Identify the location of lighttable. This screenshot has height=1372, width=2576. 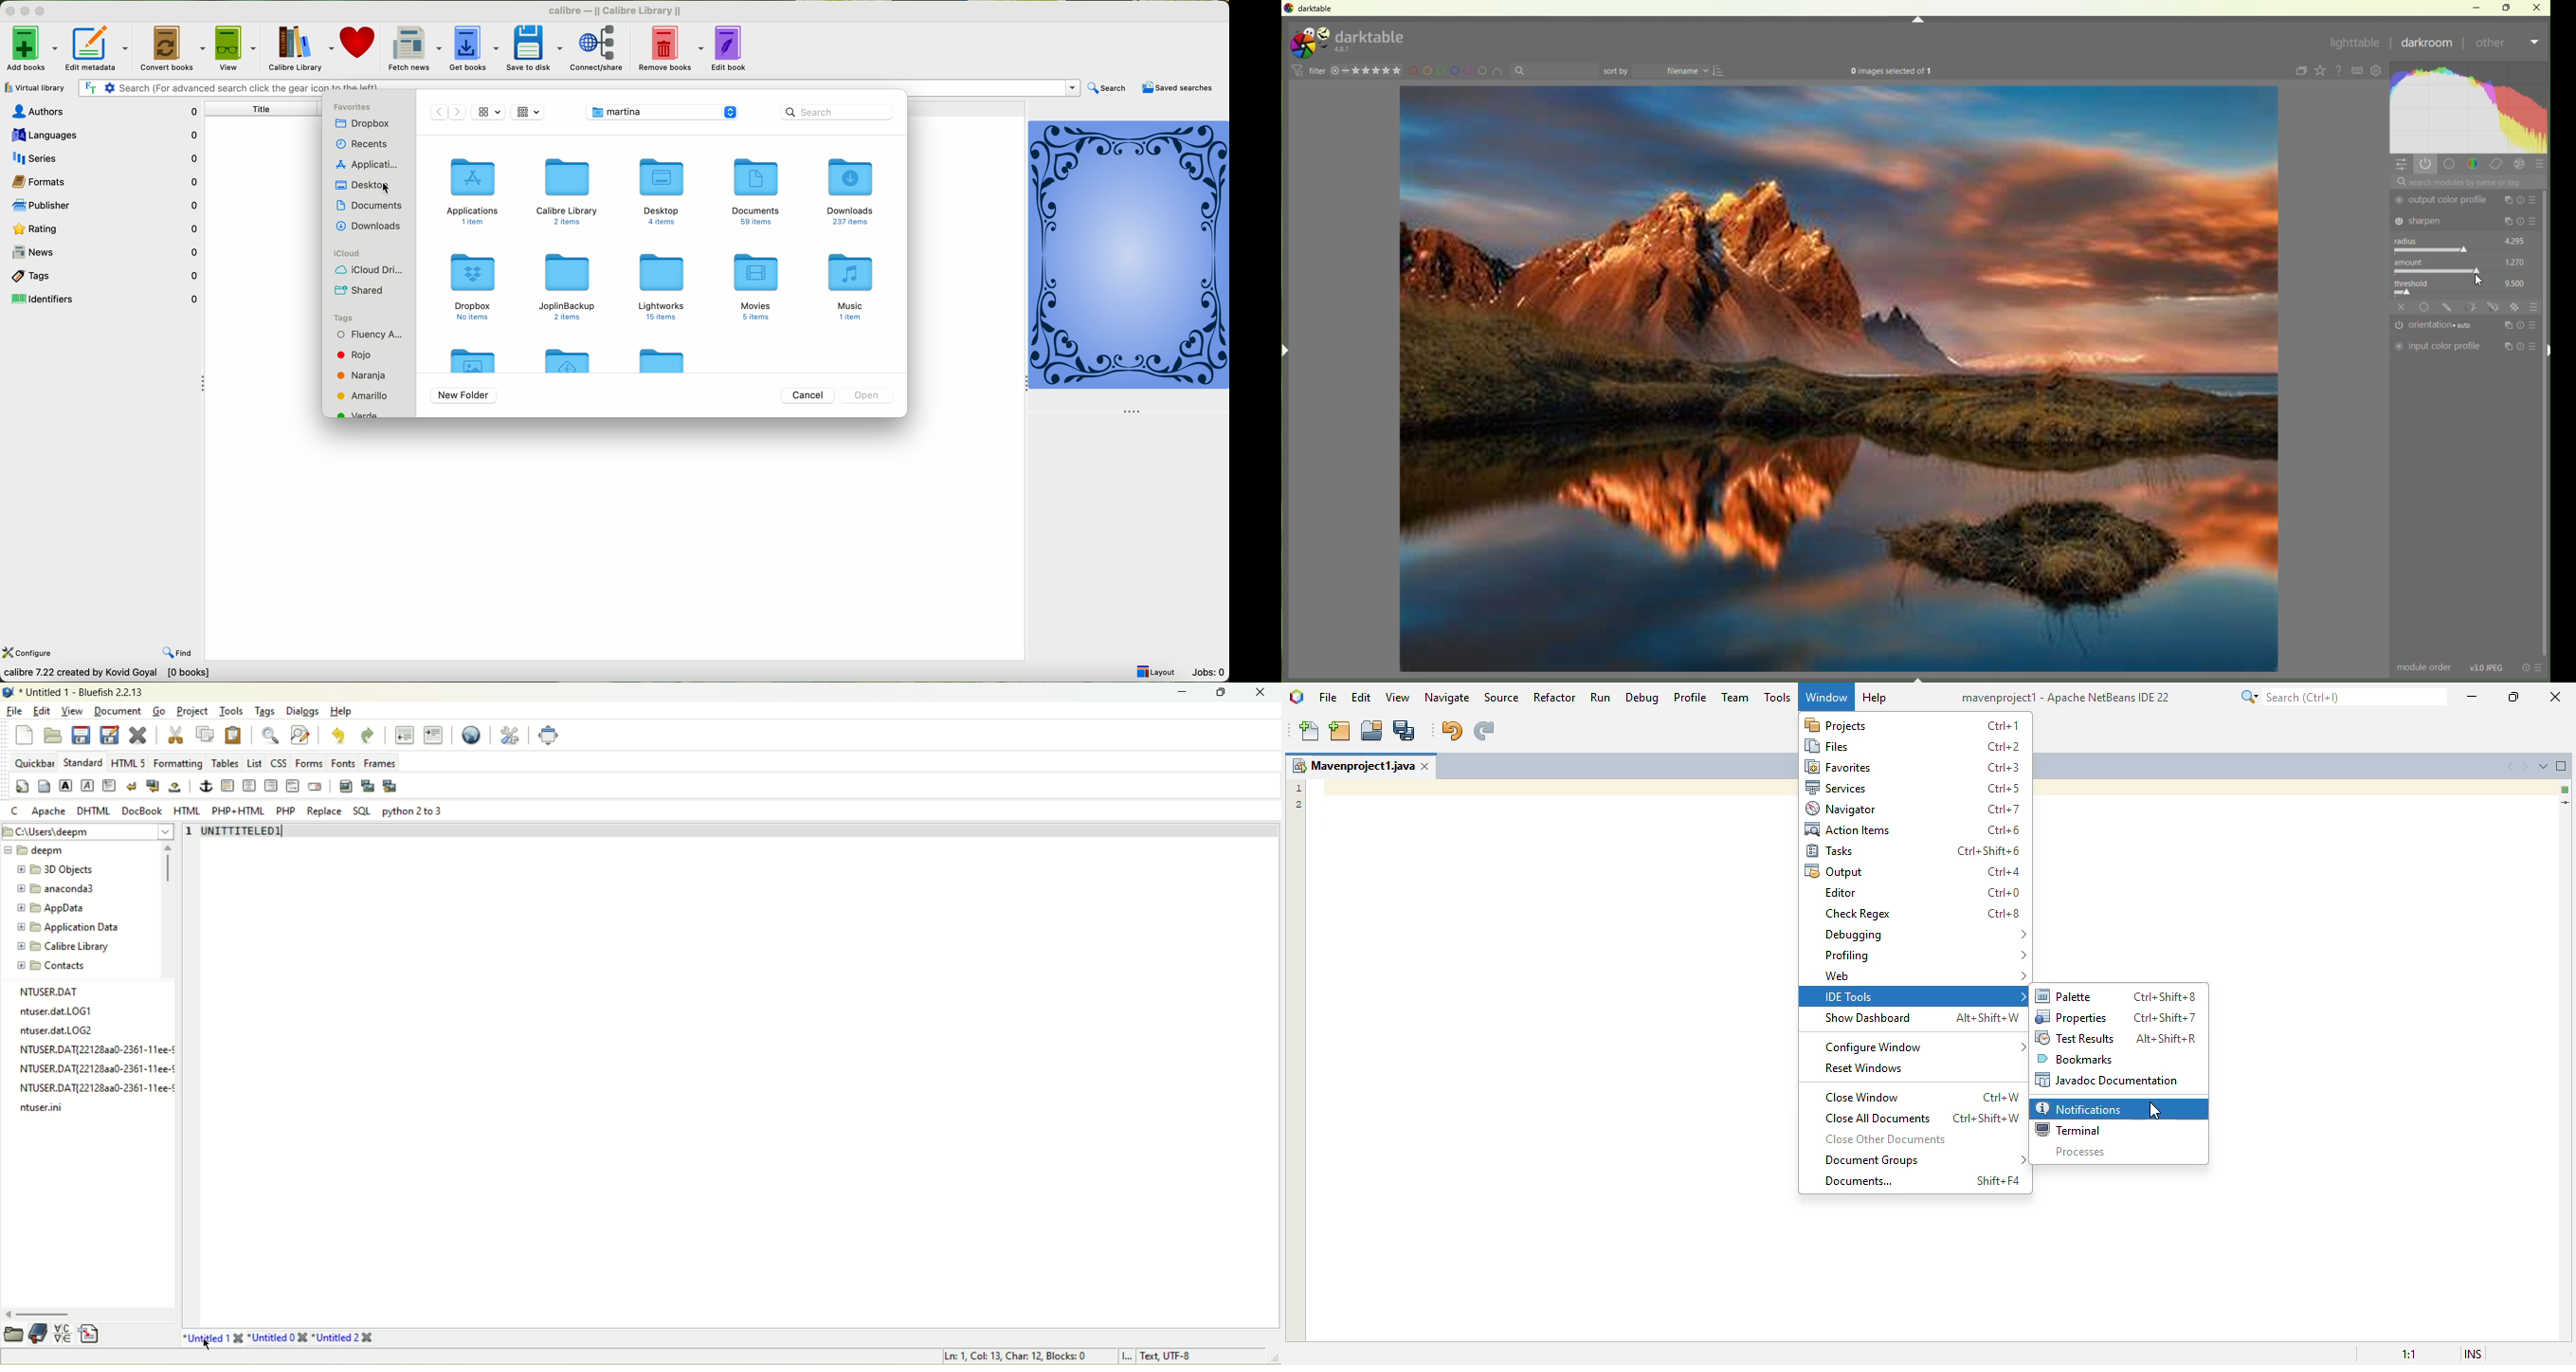
(2354, 45).